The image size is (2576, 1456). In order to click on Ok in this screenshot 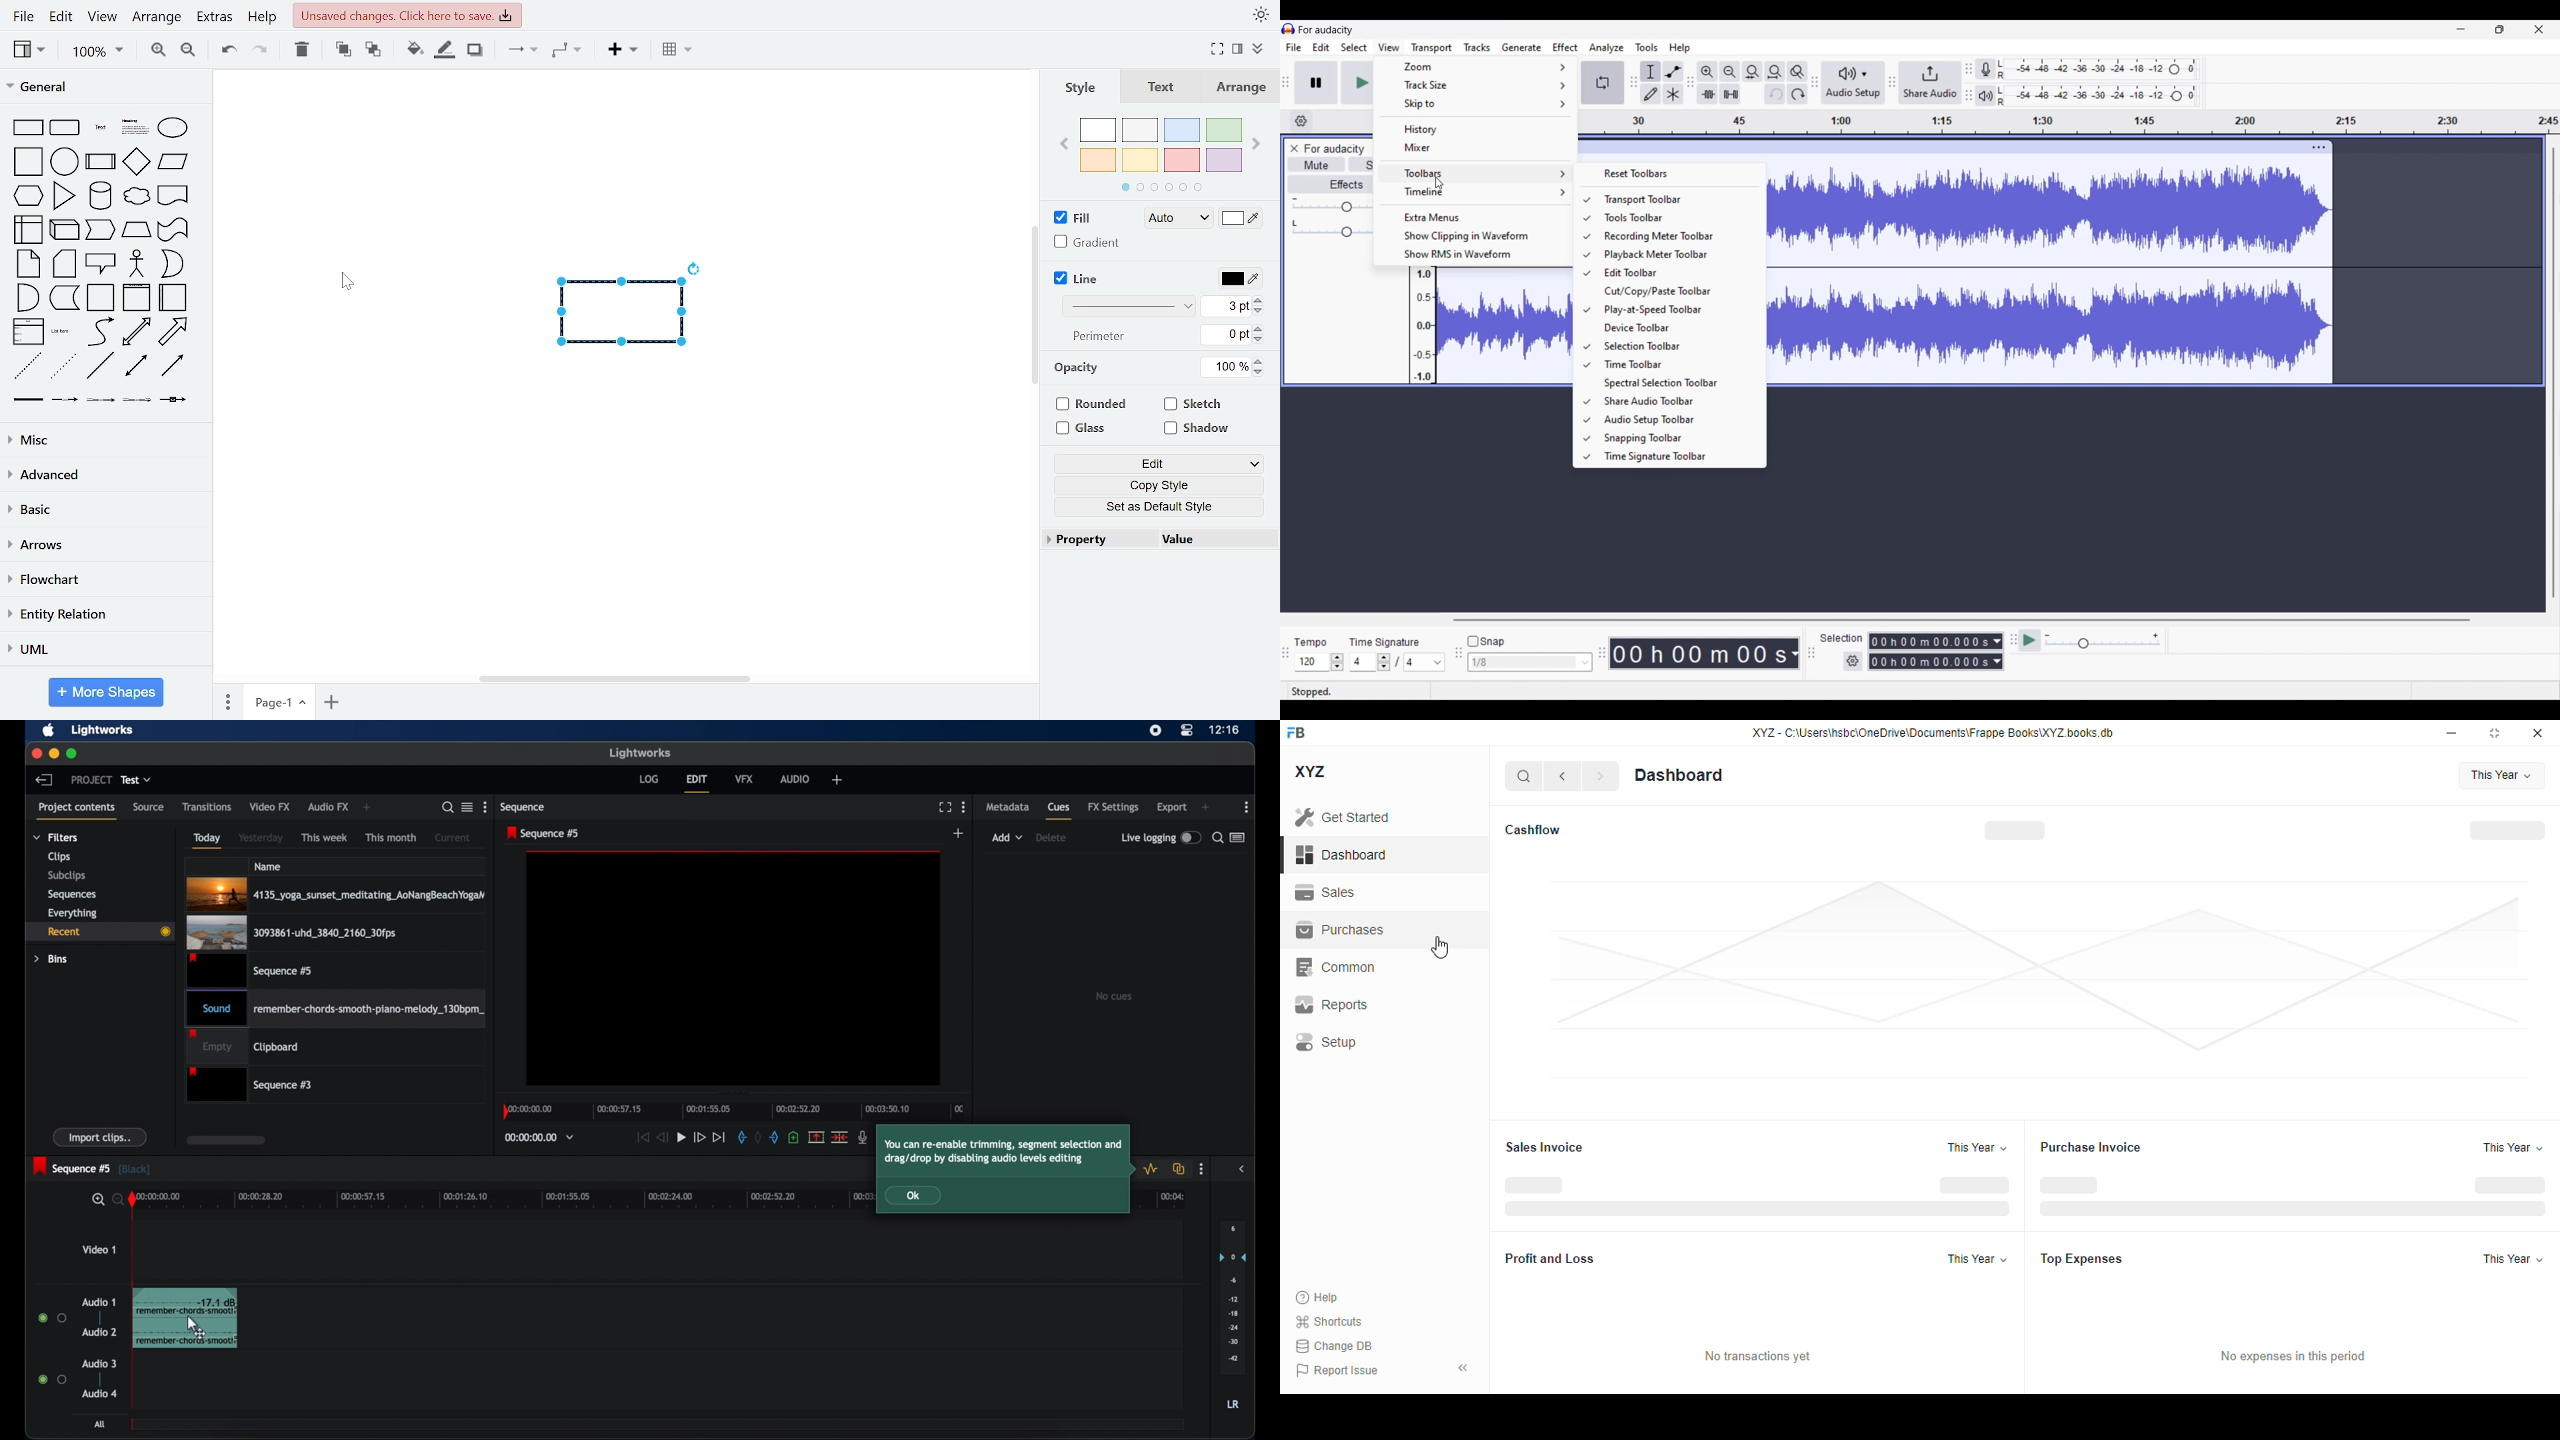, I will do `click(921, 1196)`.